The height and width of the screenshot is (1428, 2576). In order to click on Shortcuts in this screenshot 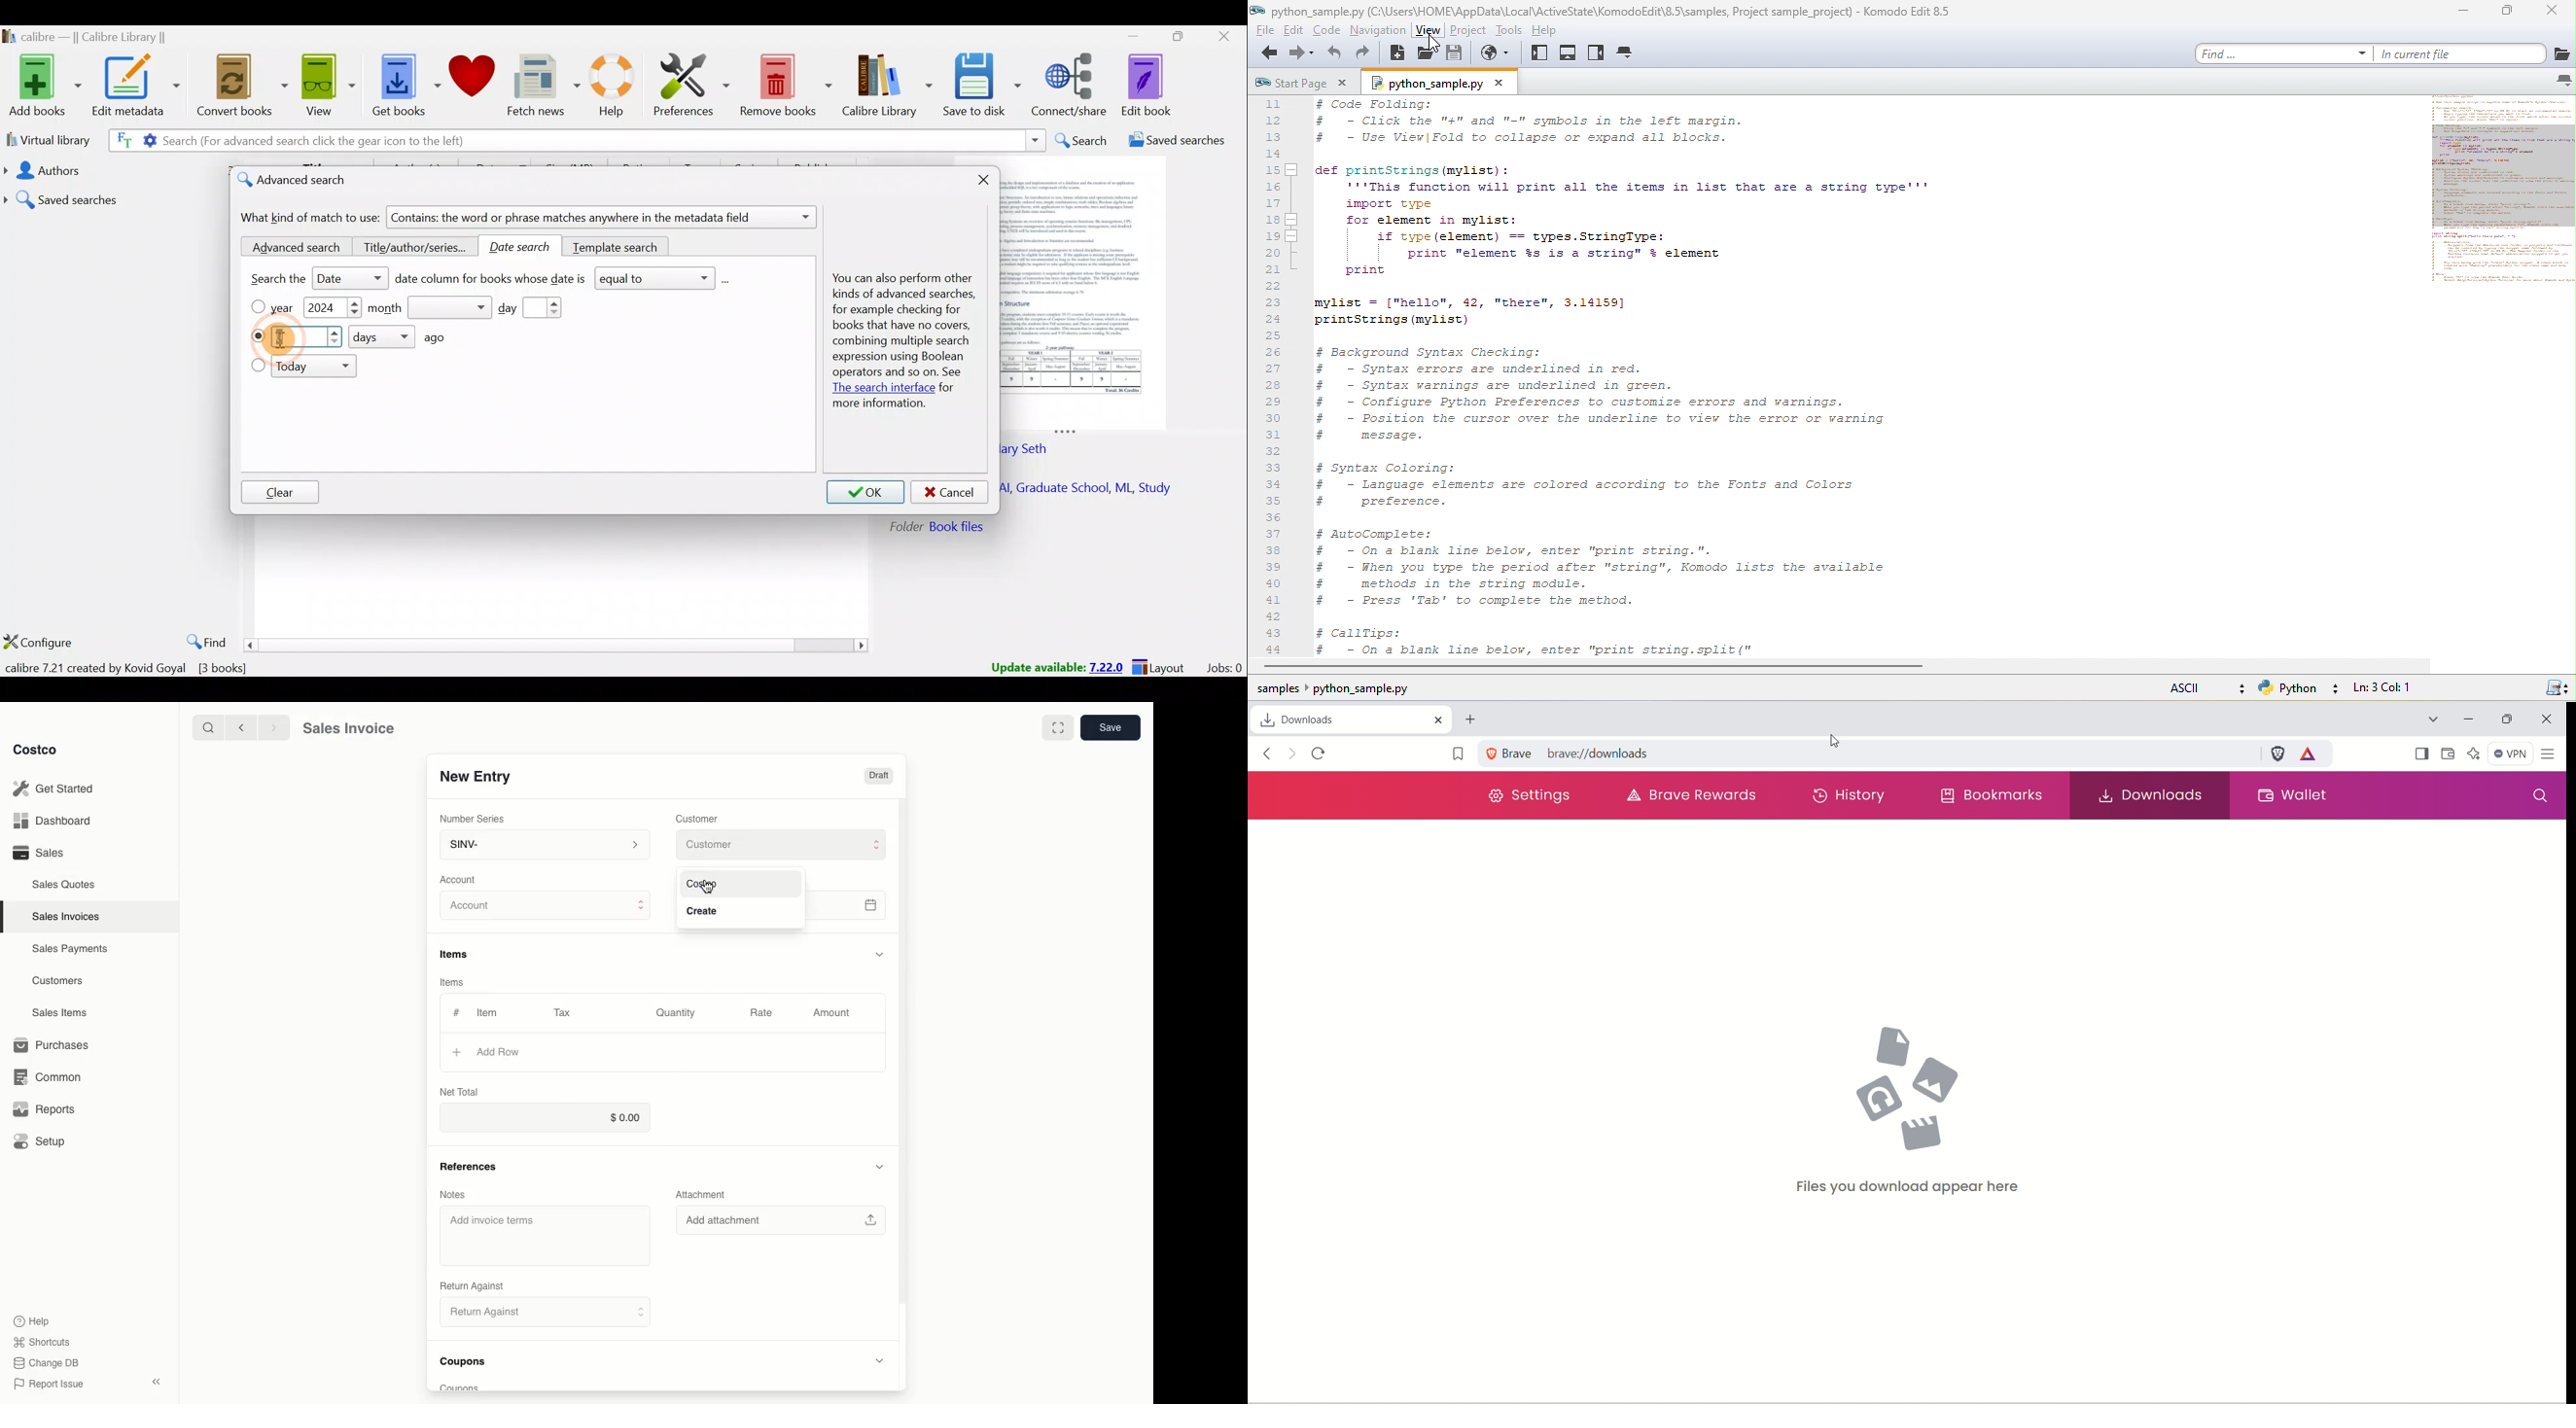, I will do `click(41, 1341)`.